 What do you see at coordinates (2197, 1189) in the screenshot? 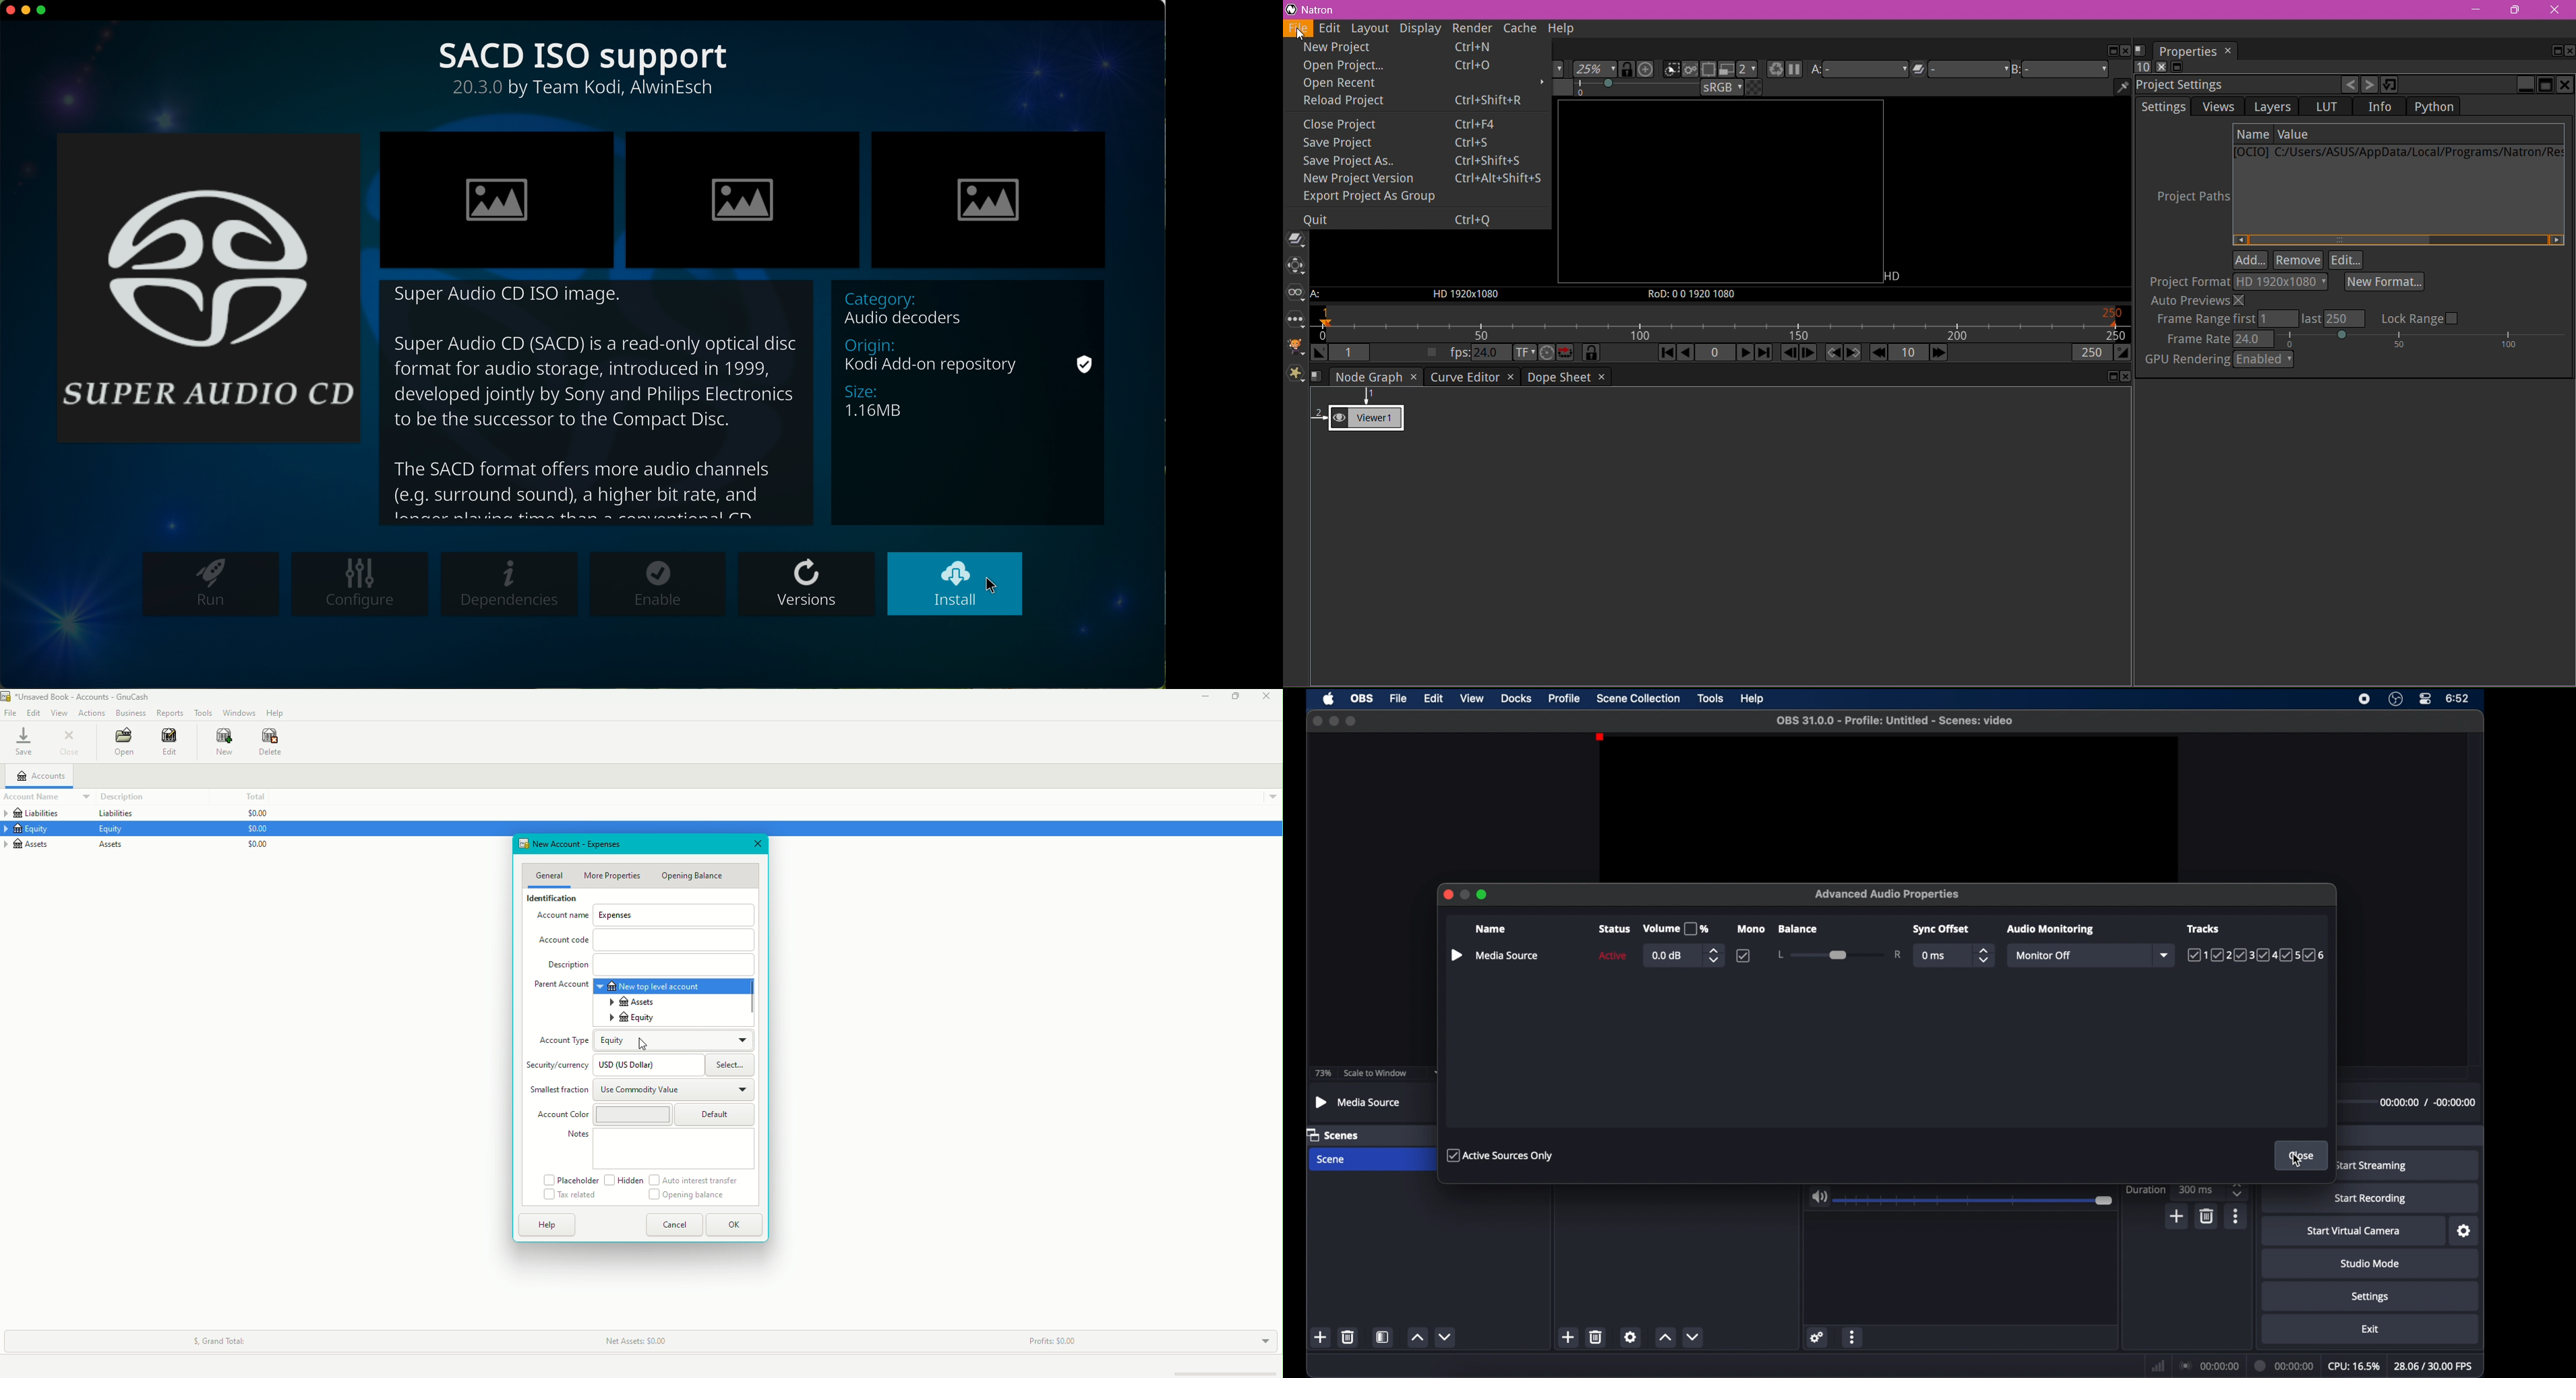
I see `300 ms` at bounding box center [2197, 1189].